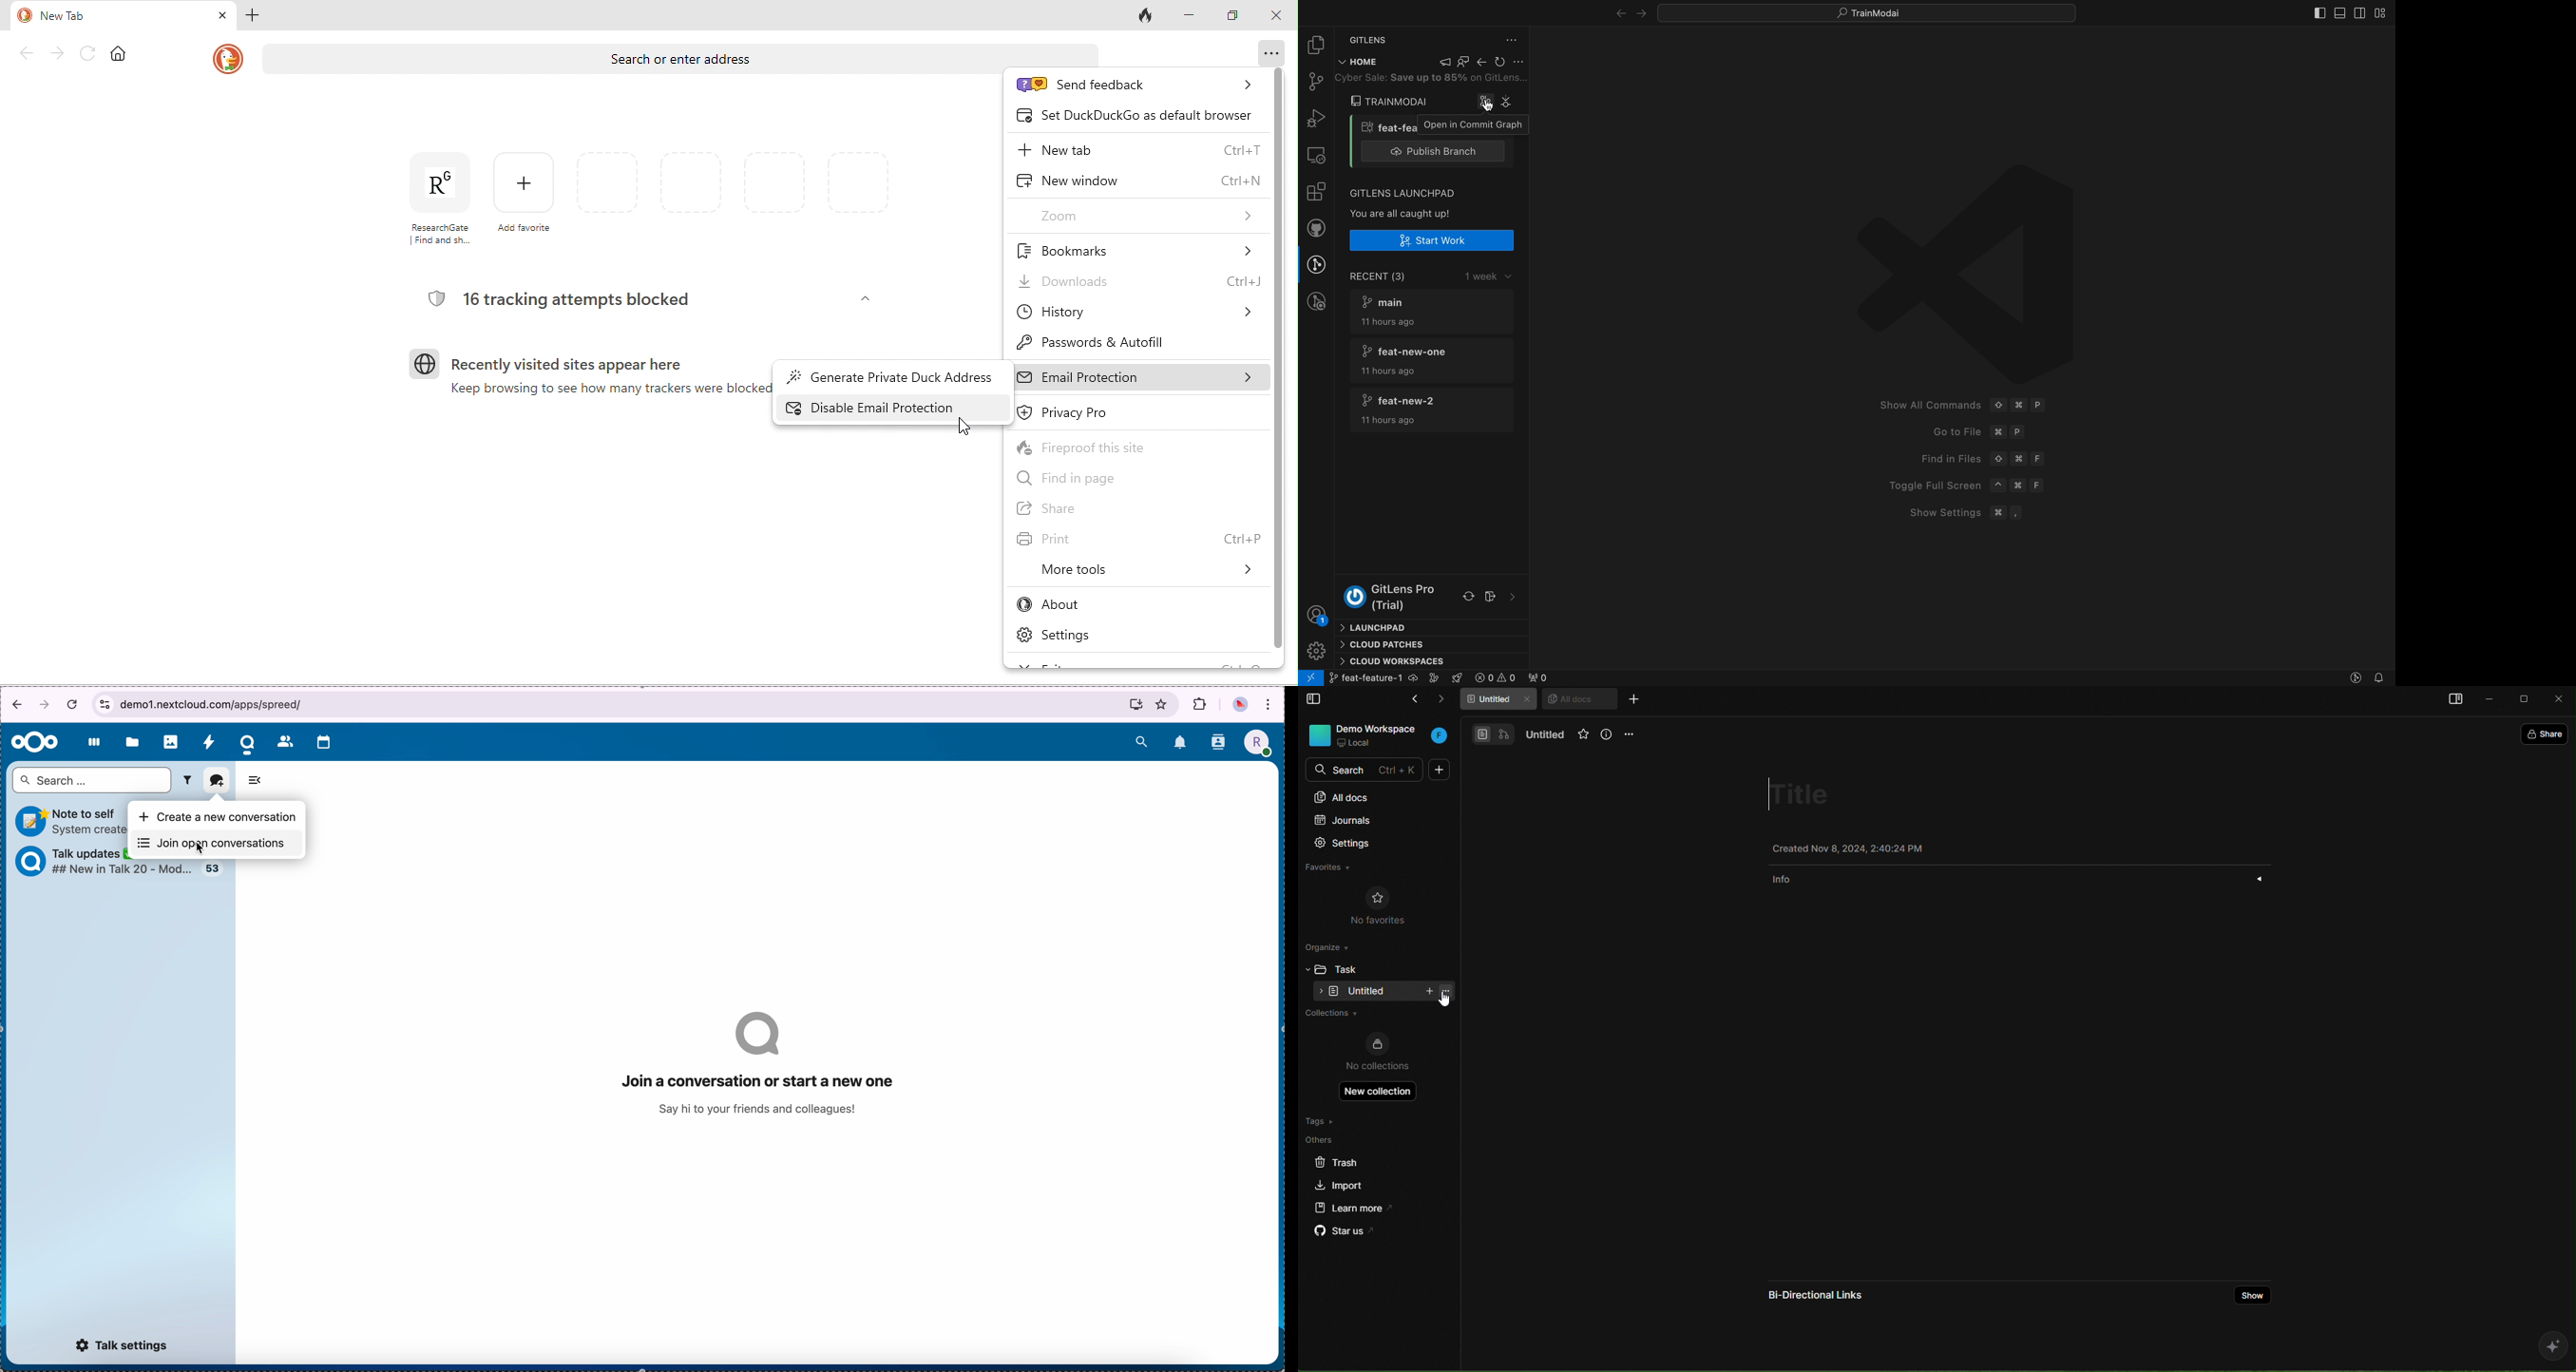 This screenshot has width=2576, height=1372. What do you see at coordinates (2548, 733) in the screenshot?
I see `share` at bounding box center [2548, 733].